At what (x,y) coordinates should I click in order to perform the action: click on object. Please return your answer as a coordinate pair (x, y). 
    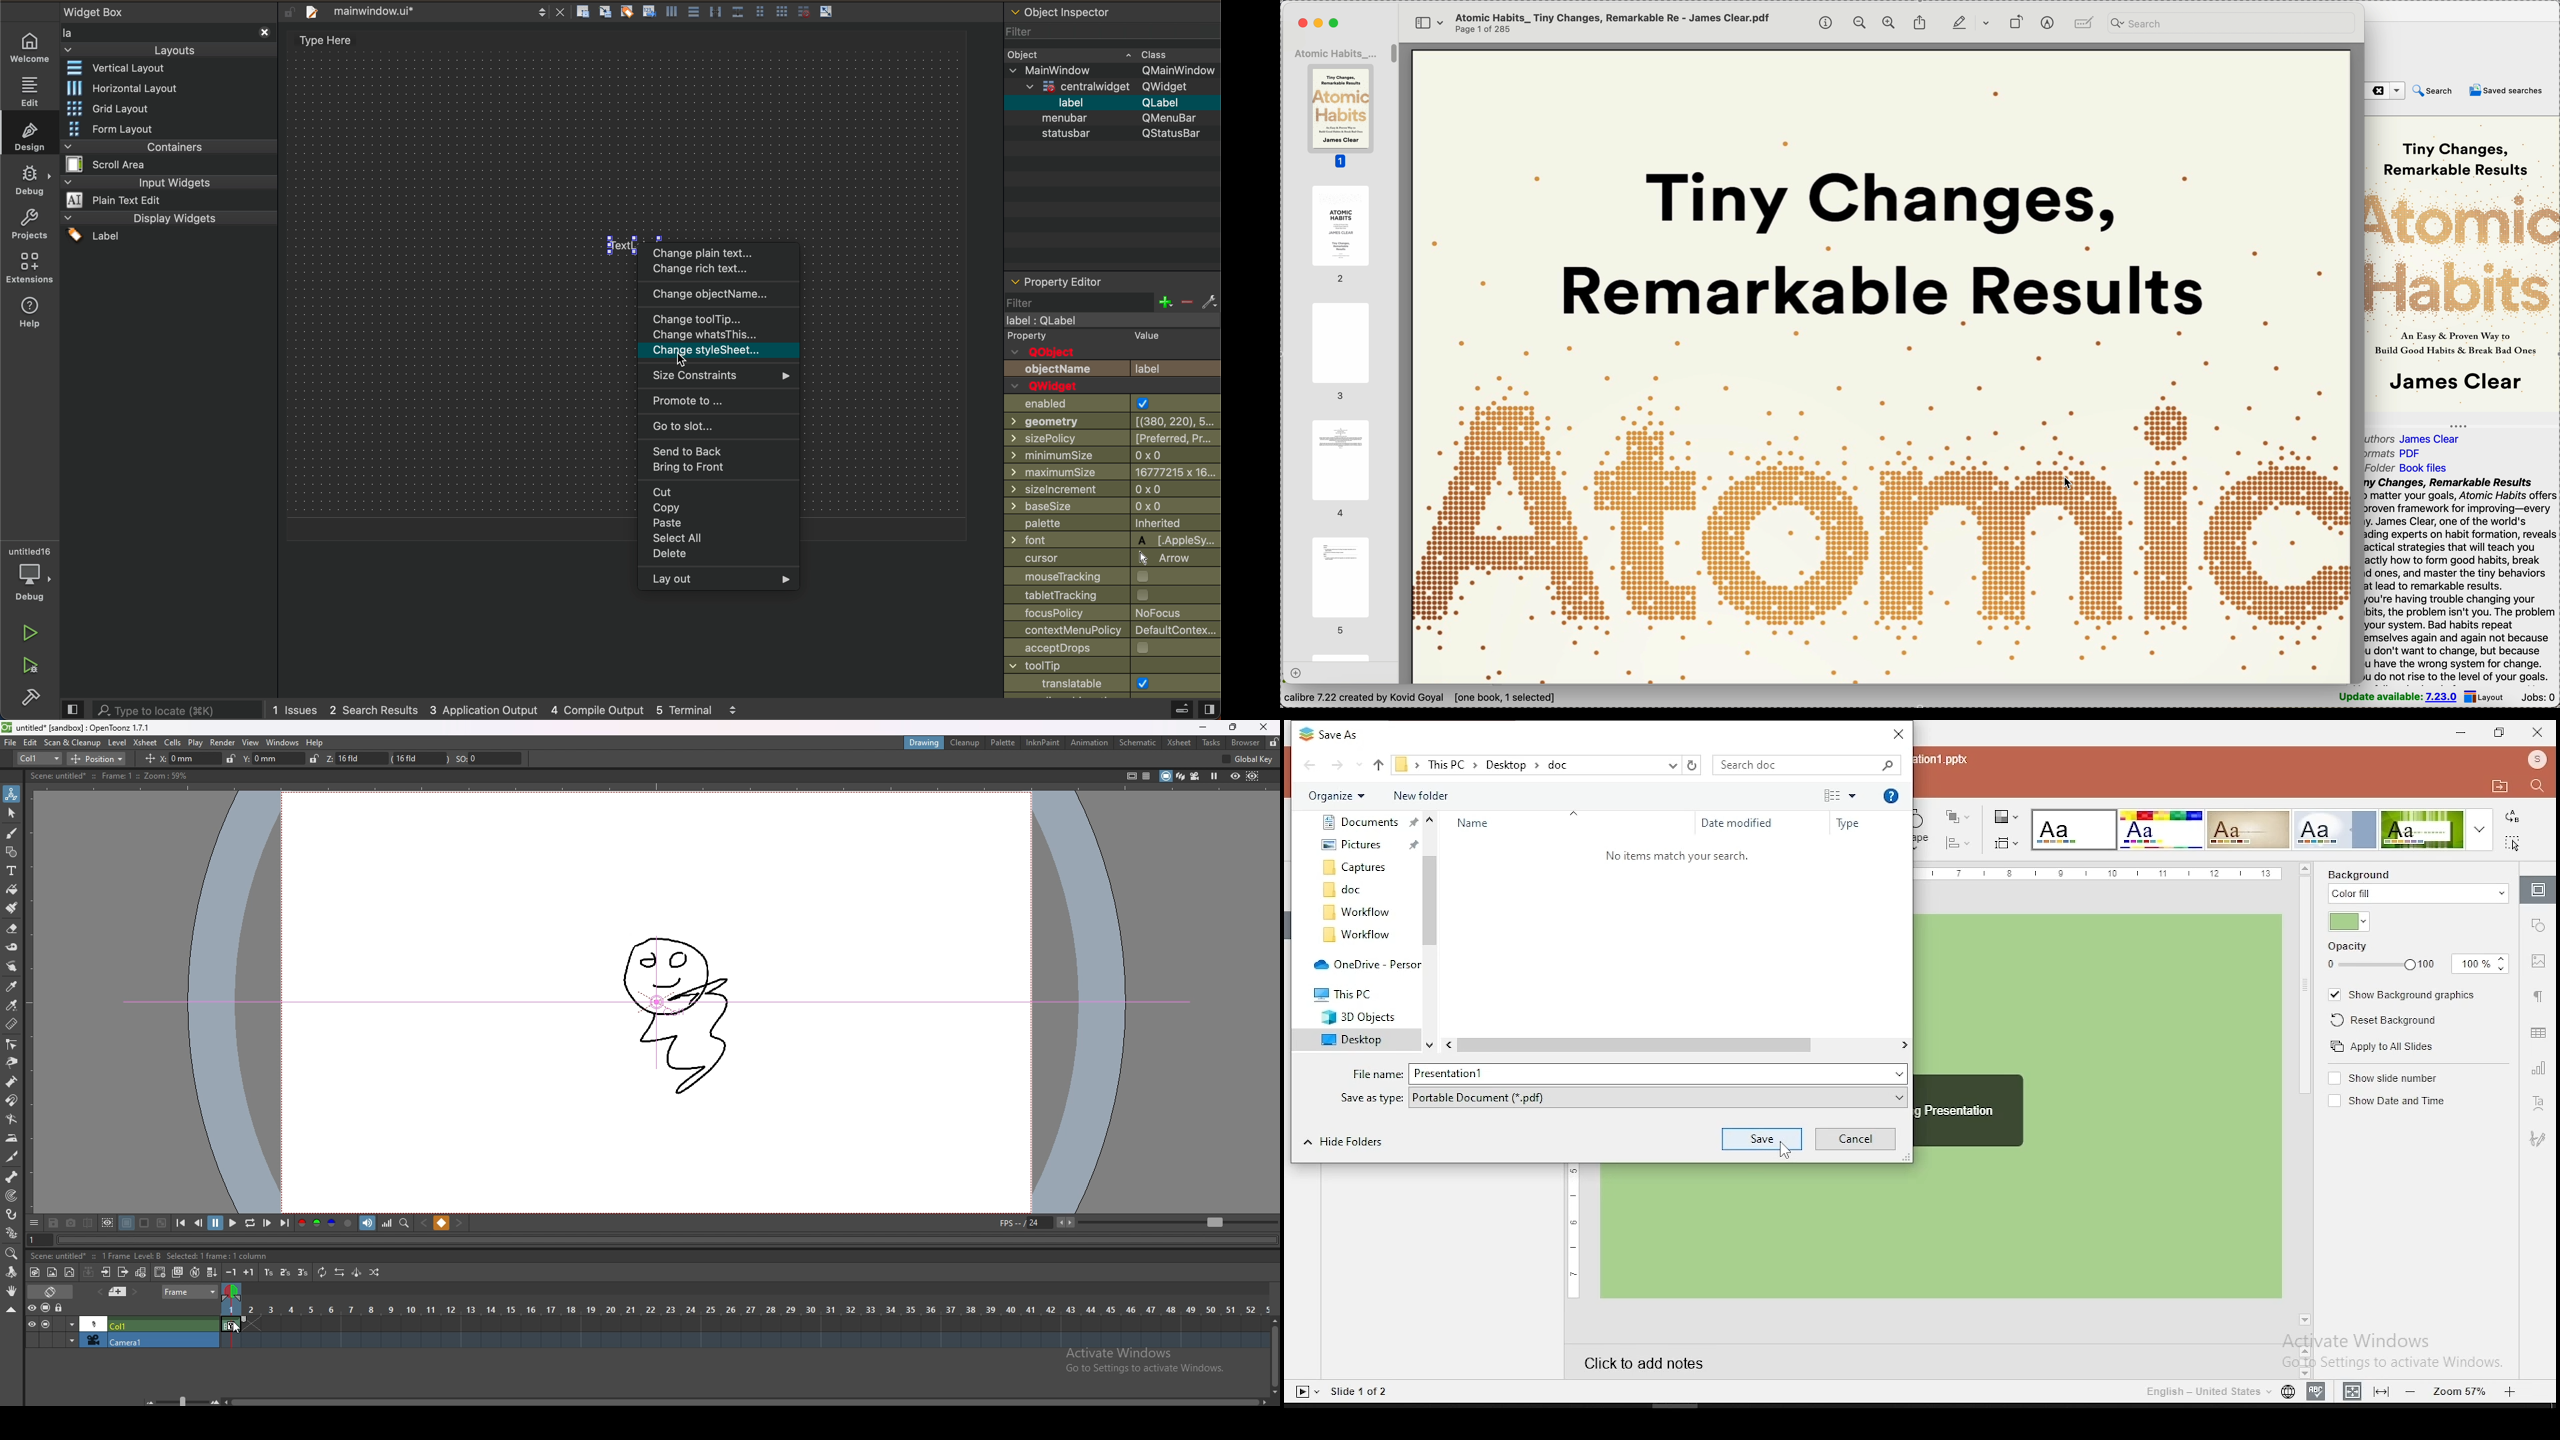
    Looking at the image, I should click on (1092, 55).